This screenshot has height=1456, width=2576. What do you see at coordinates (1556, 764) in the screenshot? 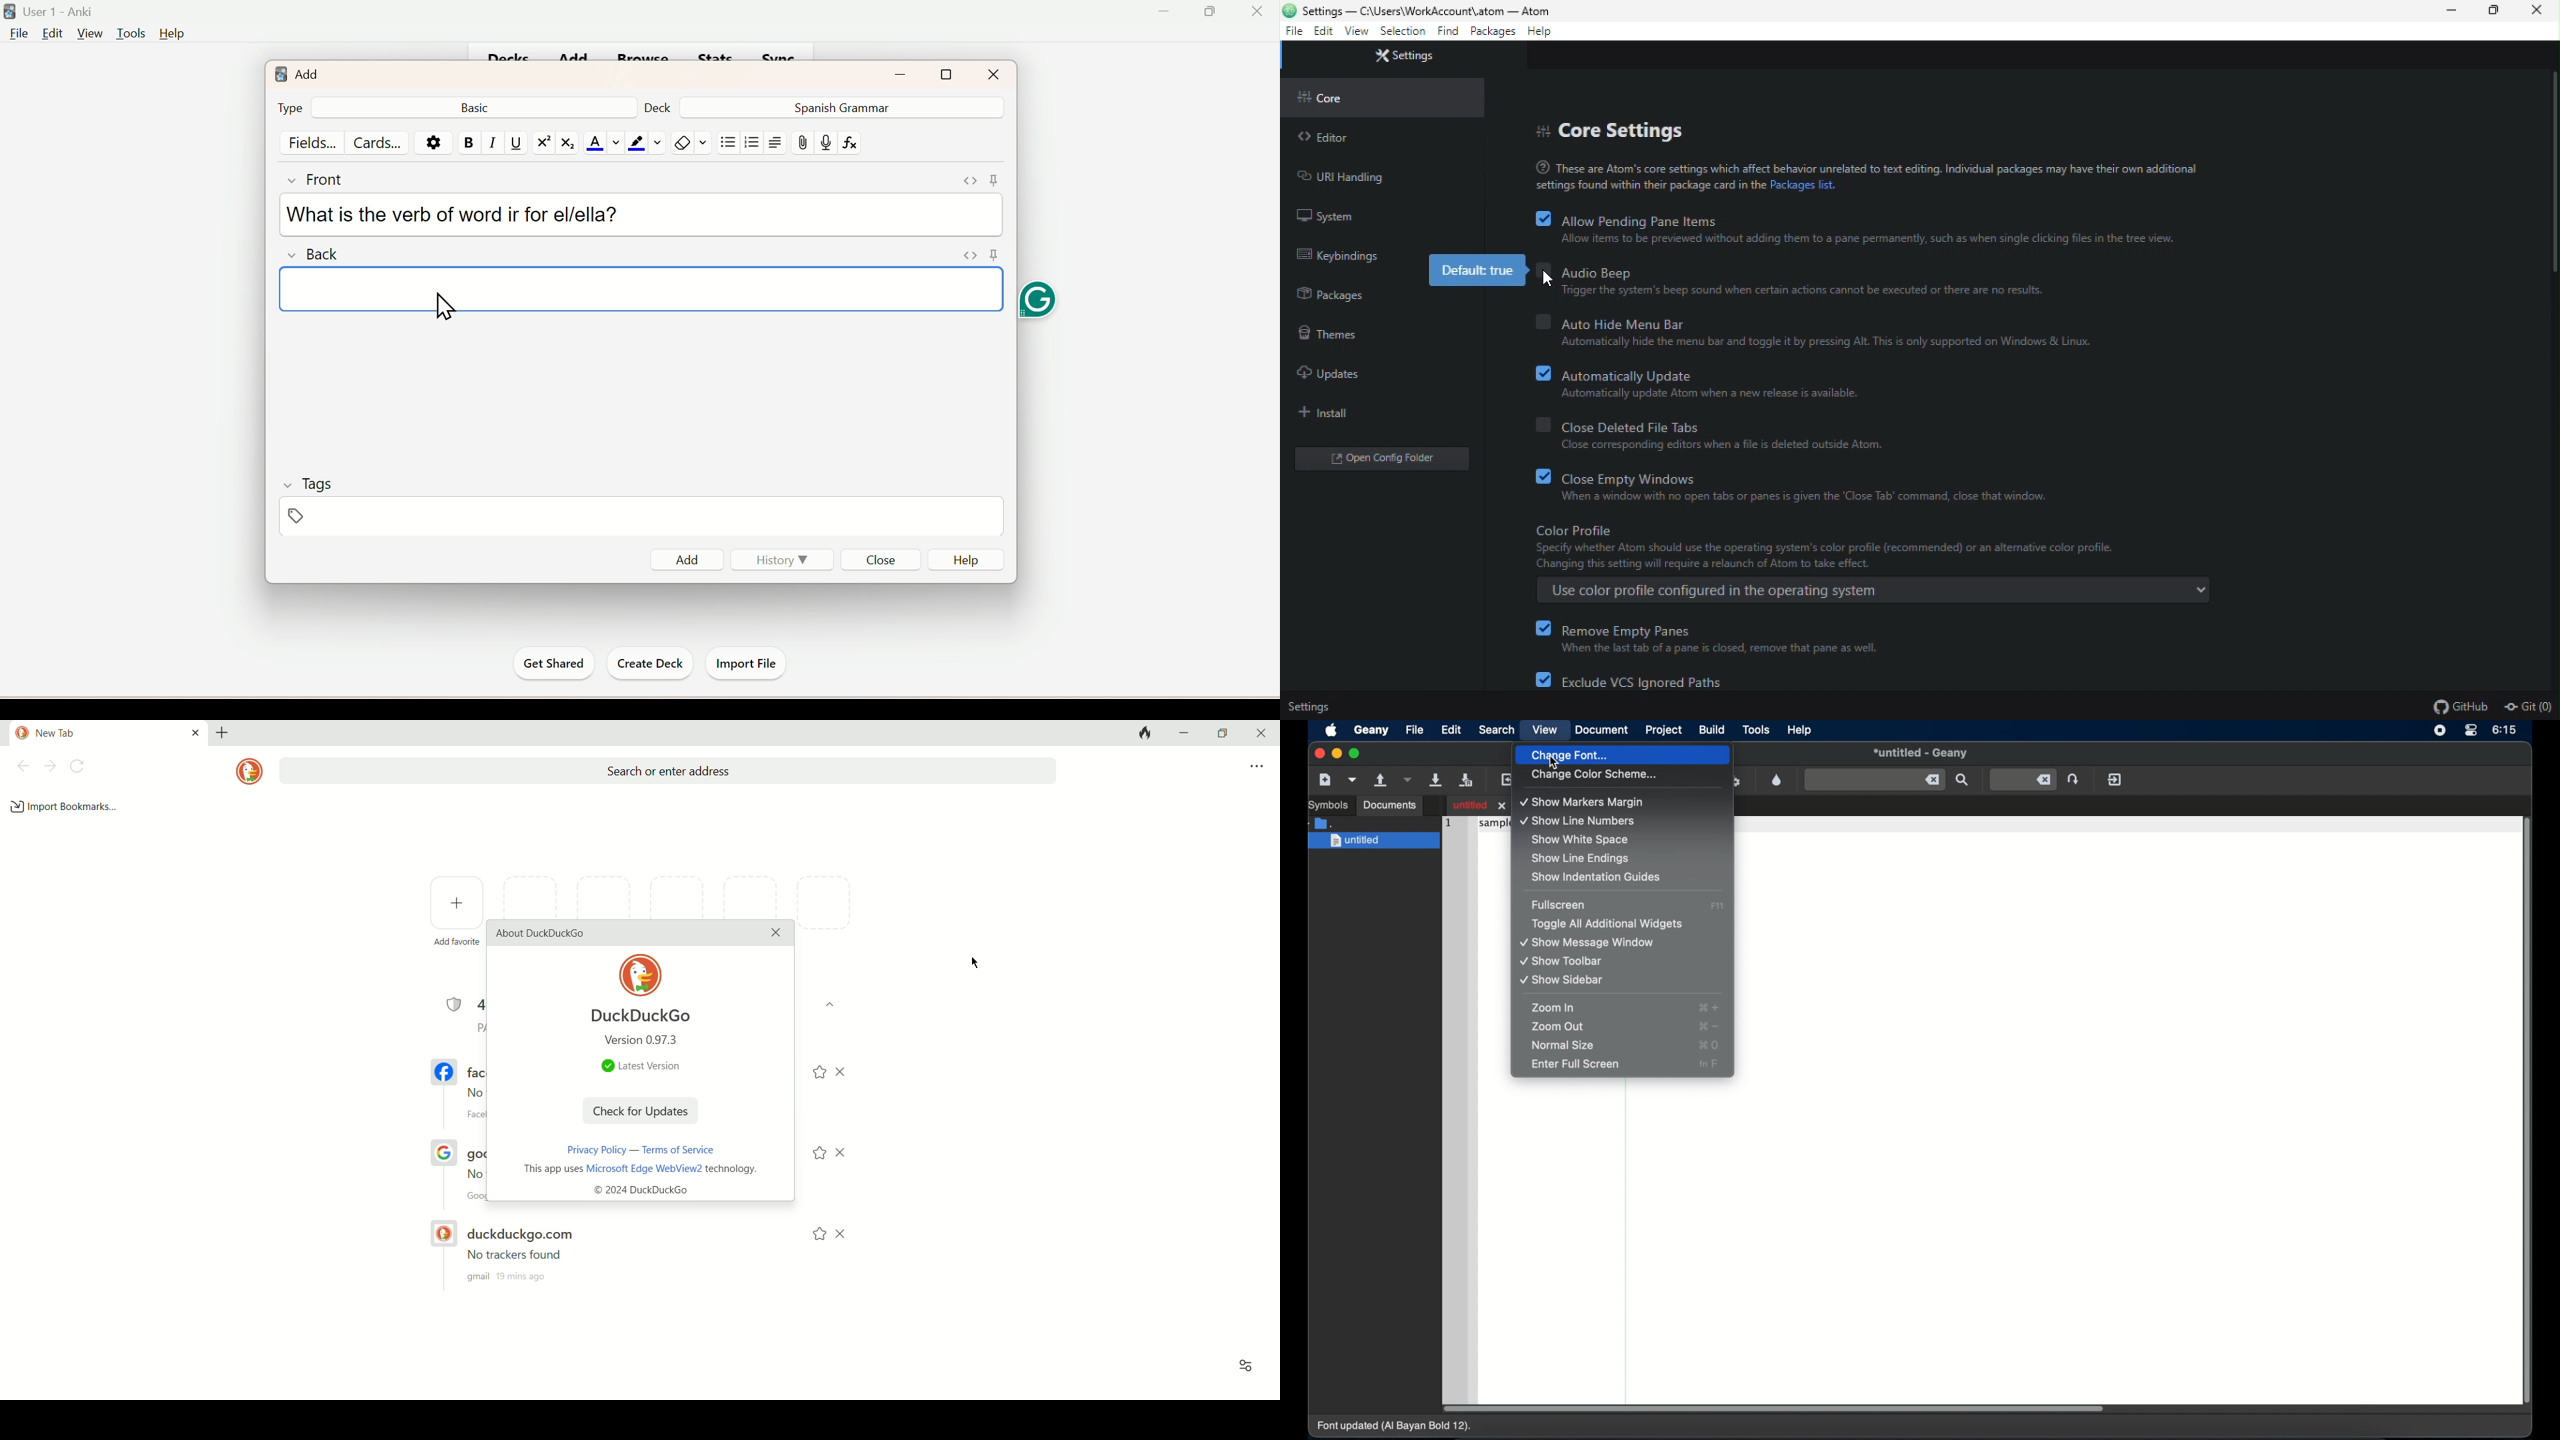
I see `cursor` at bounding box center [1556, 764].